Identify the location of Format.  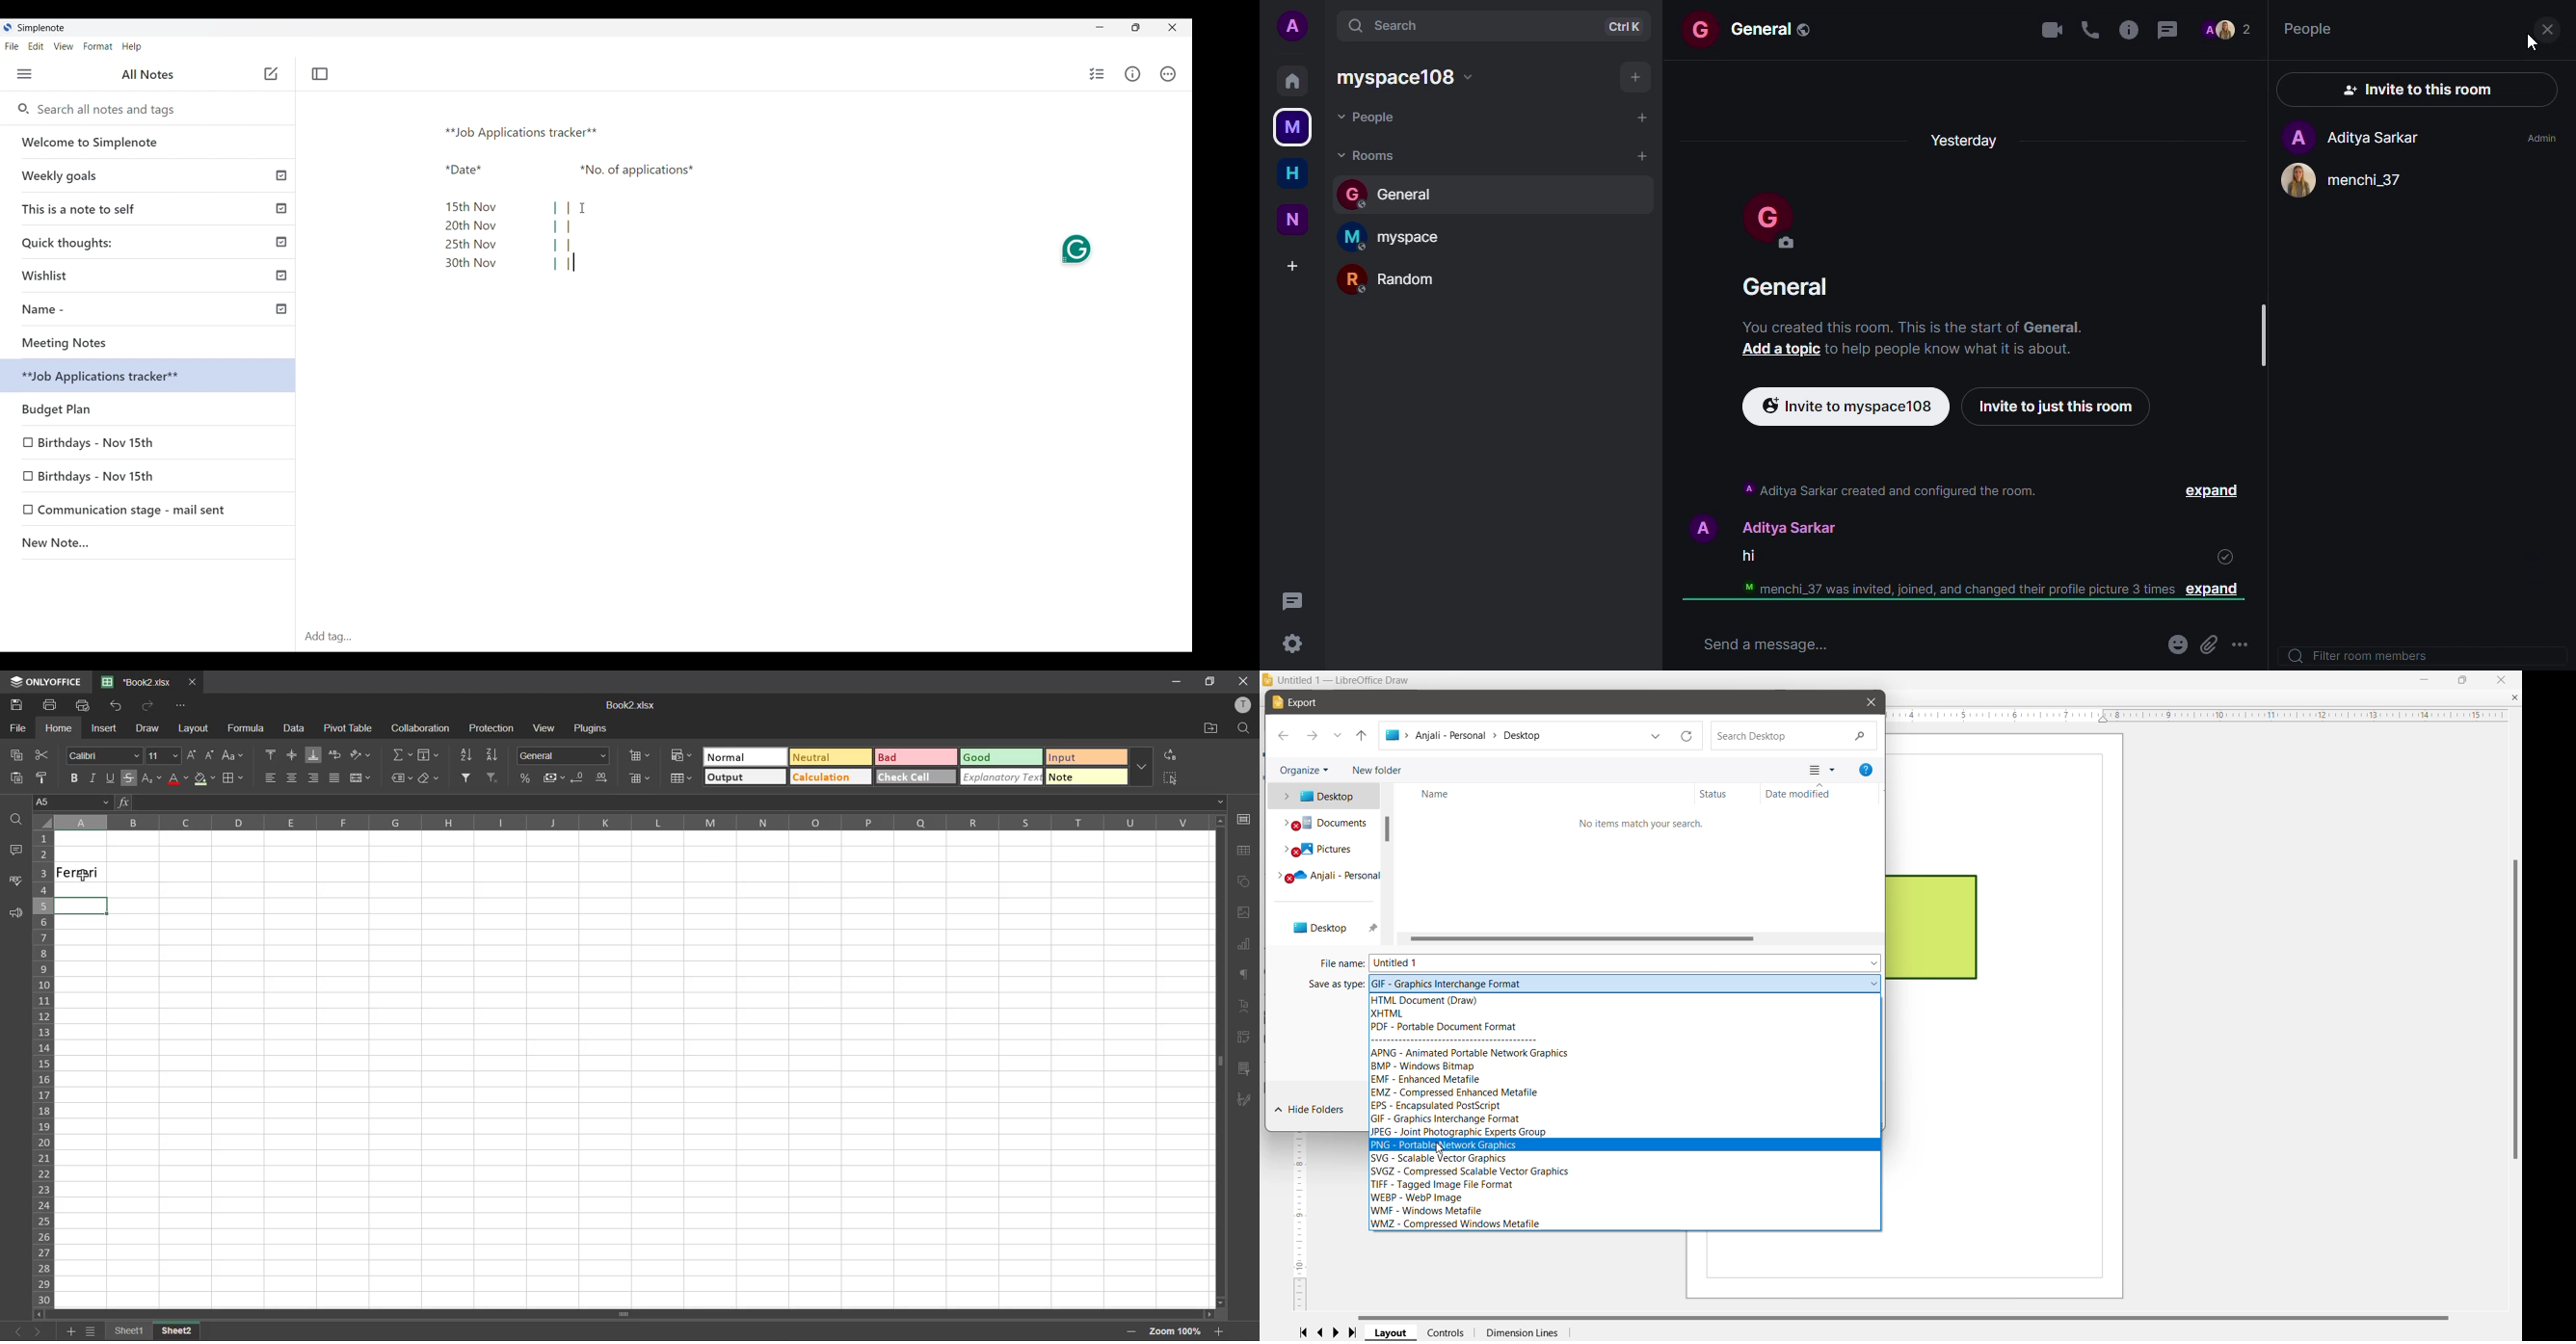
(98, 47).